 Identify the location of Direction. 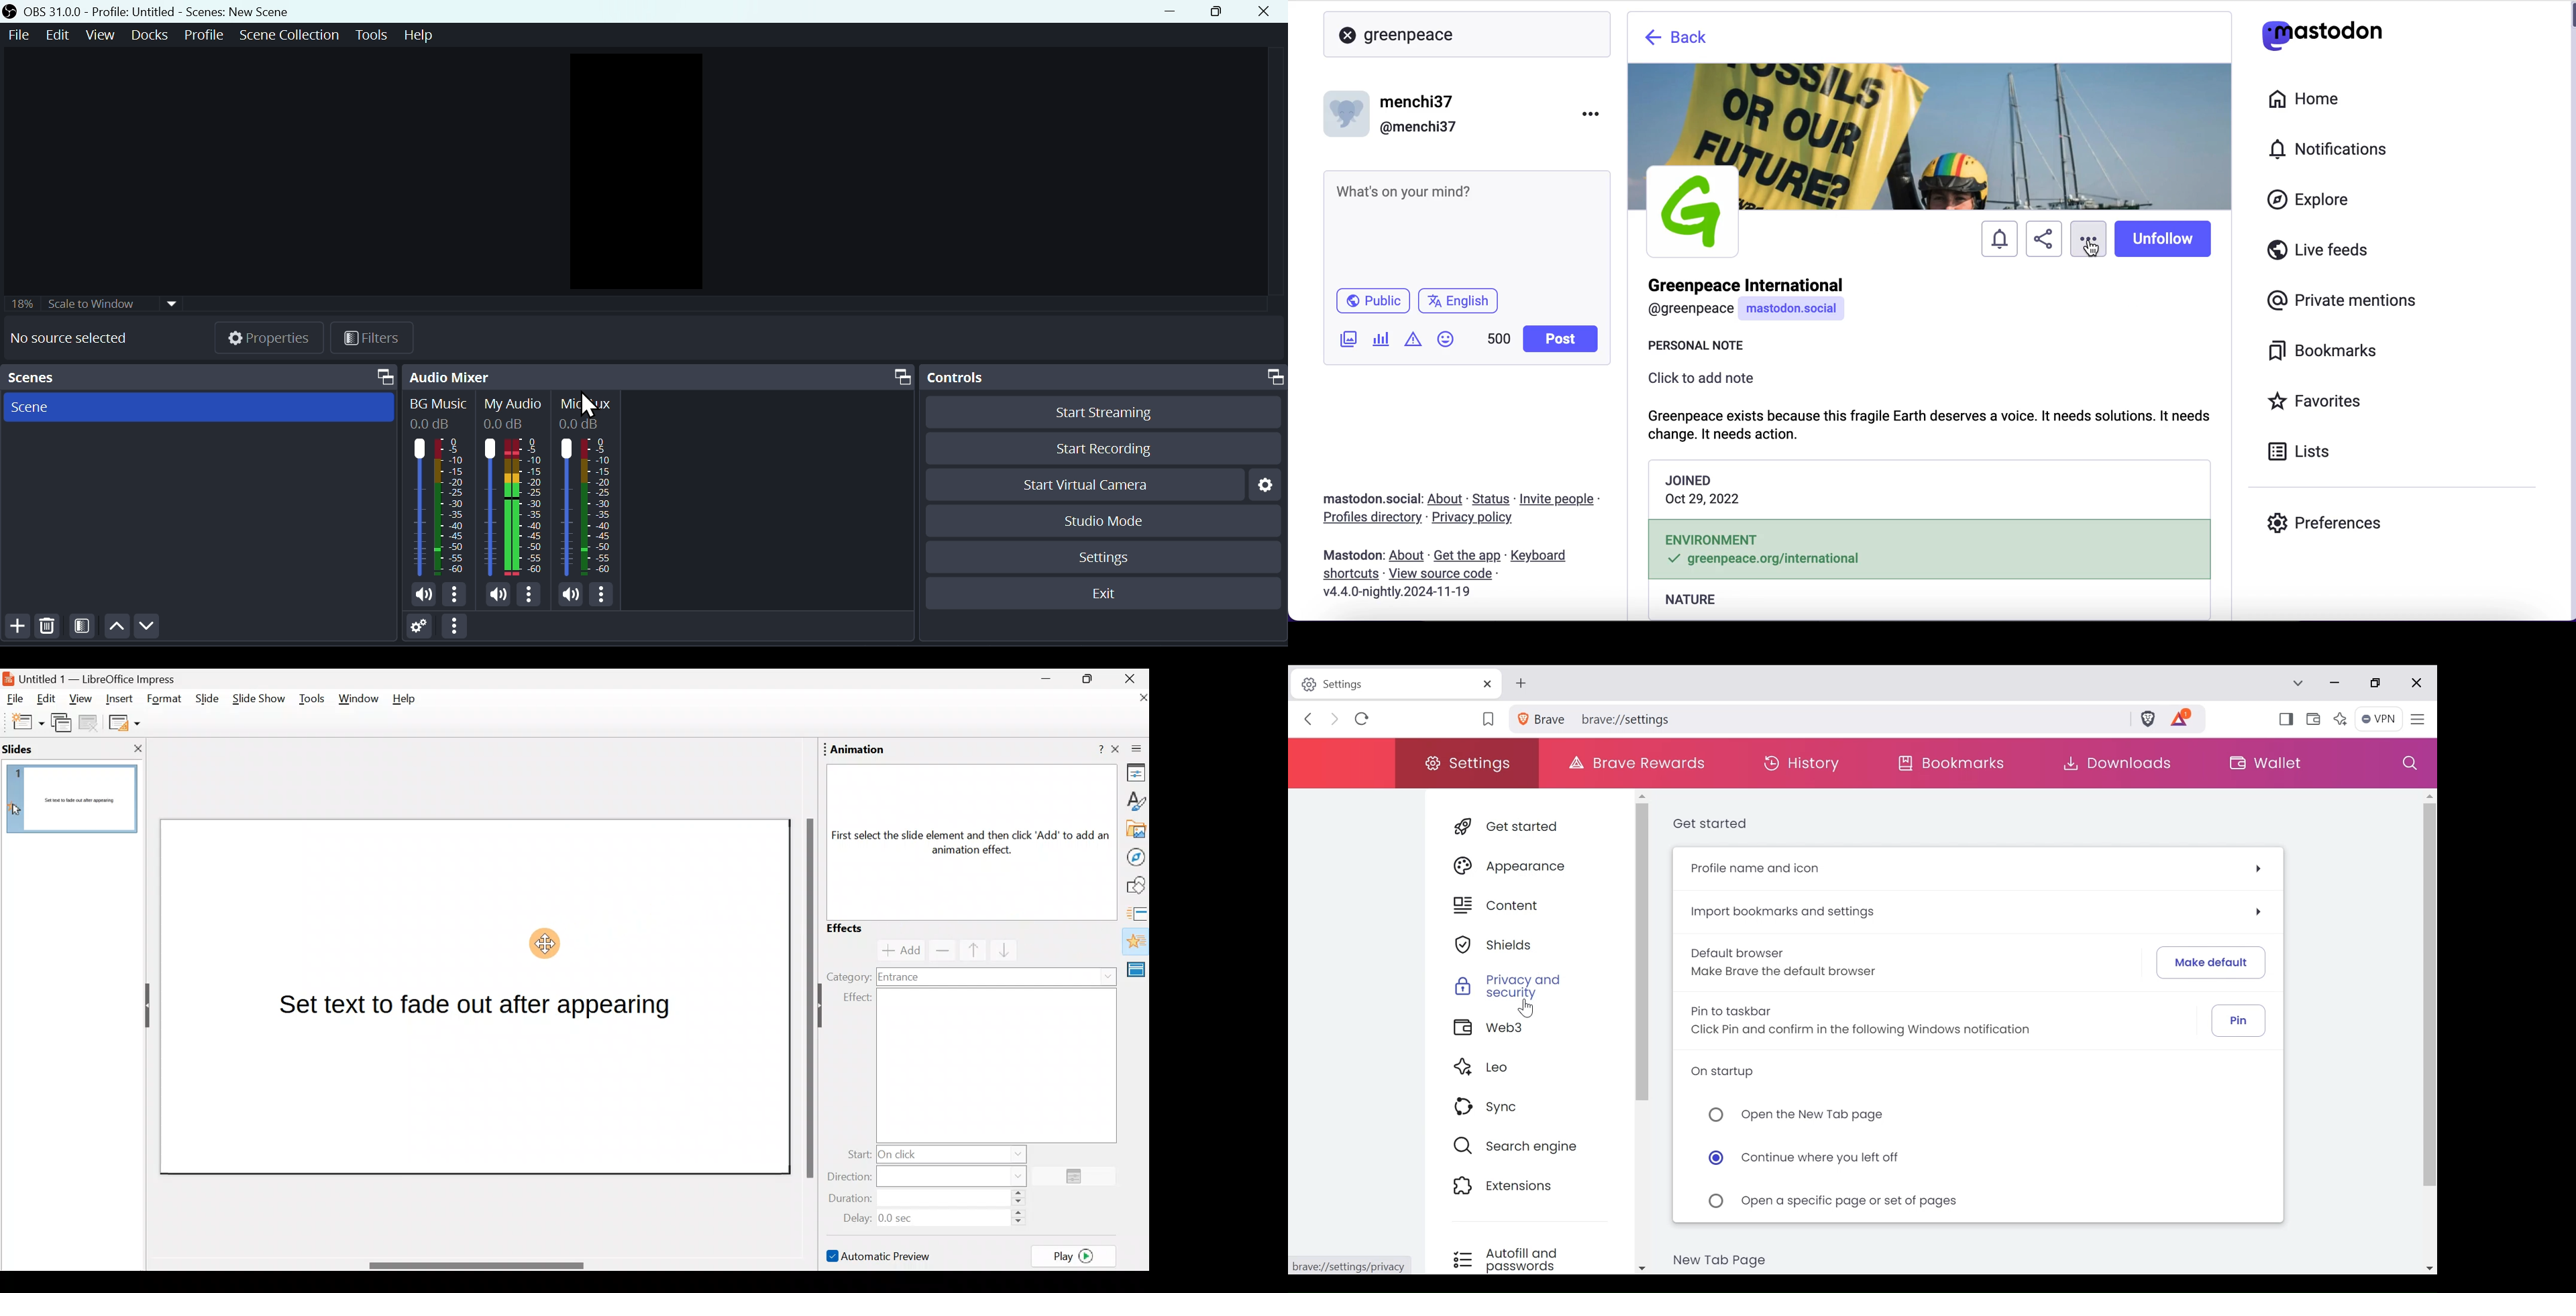
(935, 1175).